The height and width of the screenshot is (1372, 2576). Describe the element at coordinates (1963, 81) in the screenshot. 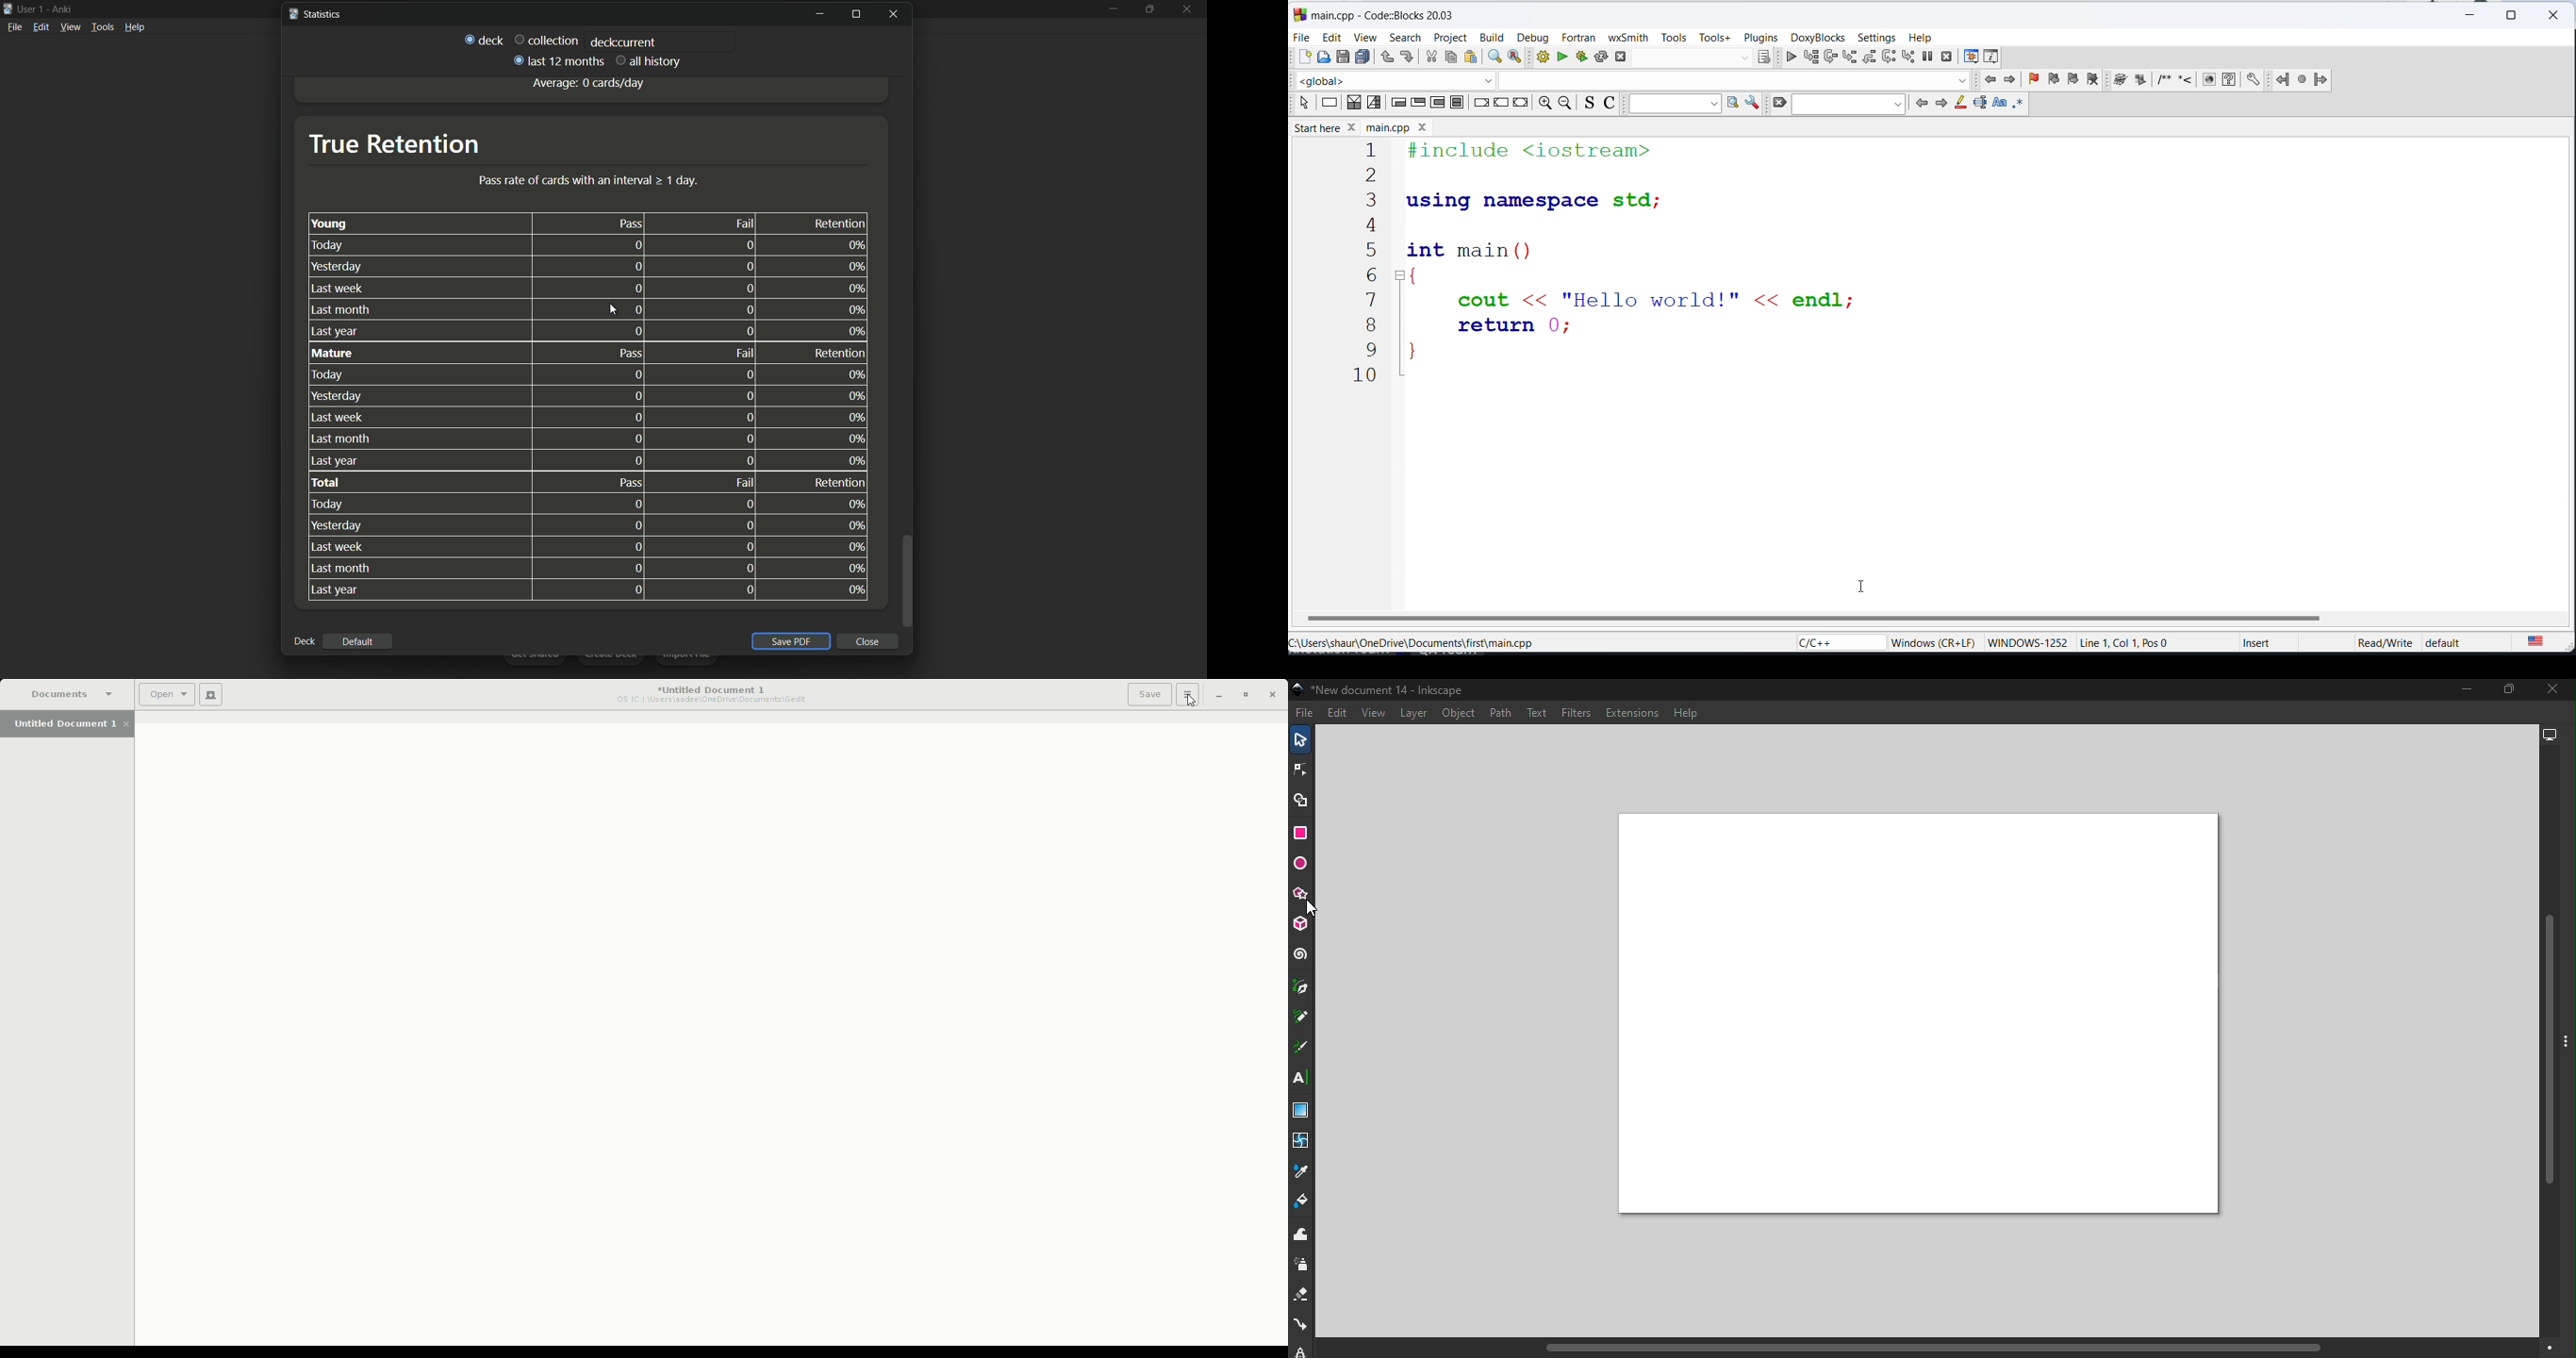

I see `dropdown` at that location.